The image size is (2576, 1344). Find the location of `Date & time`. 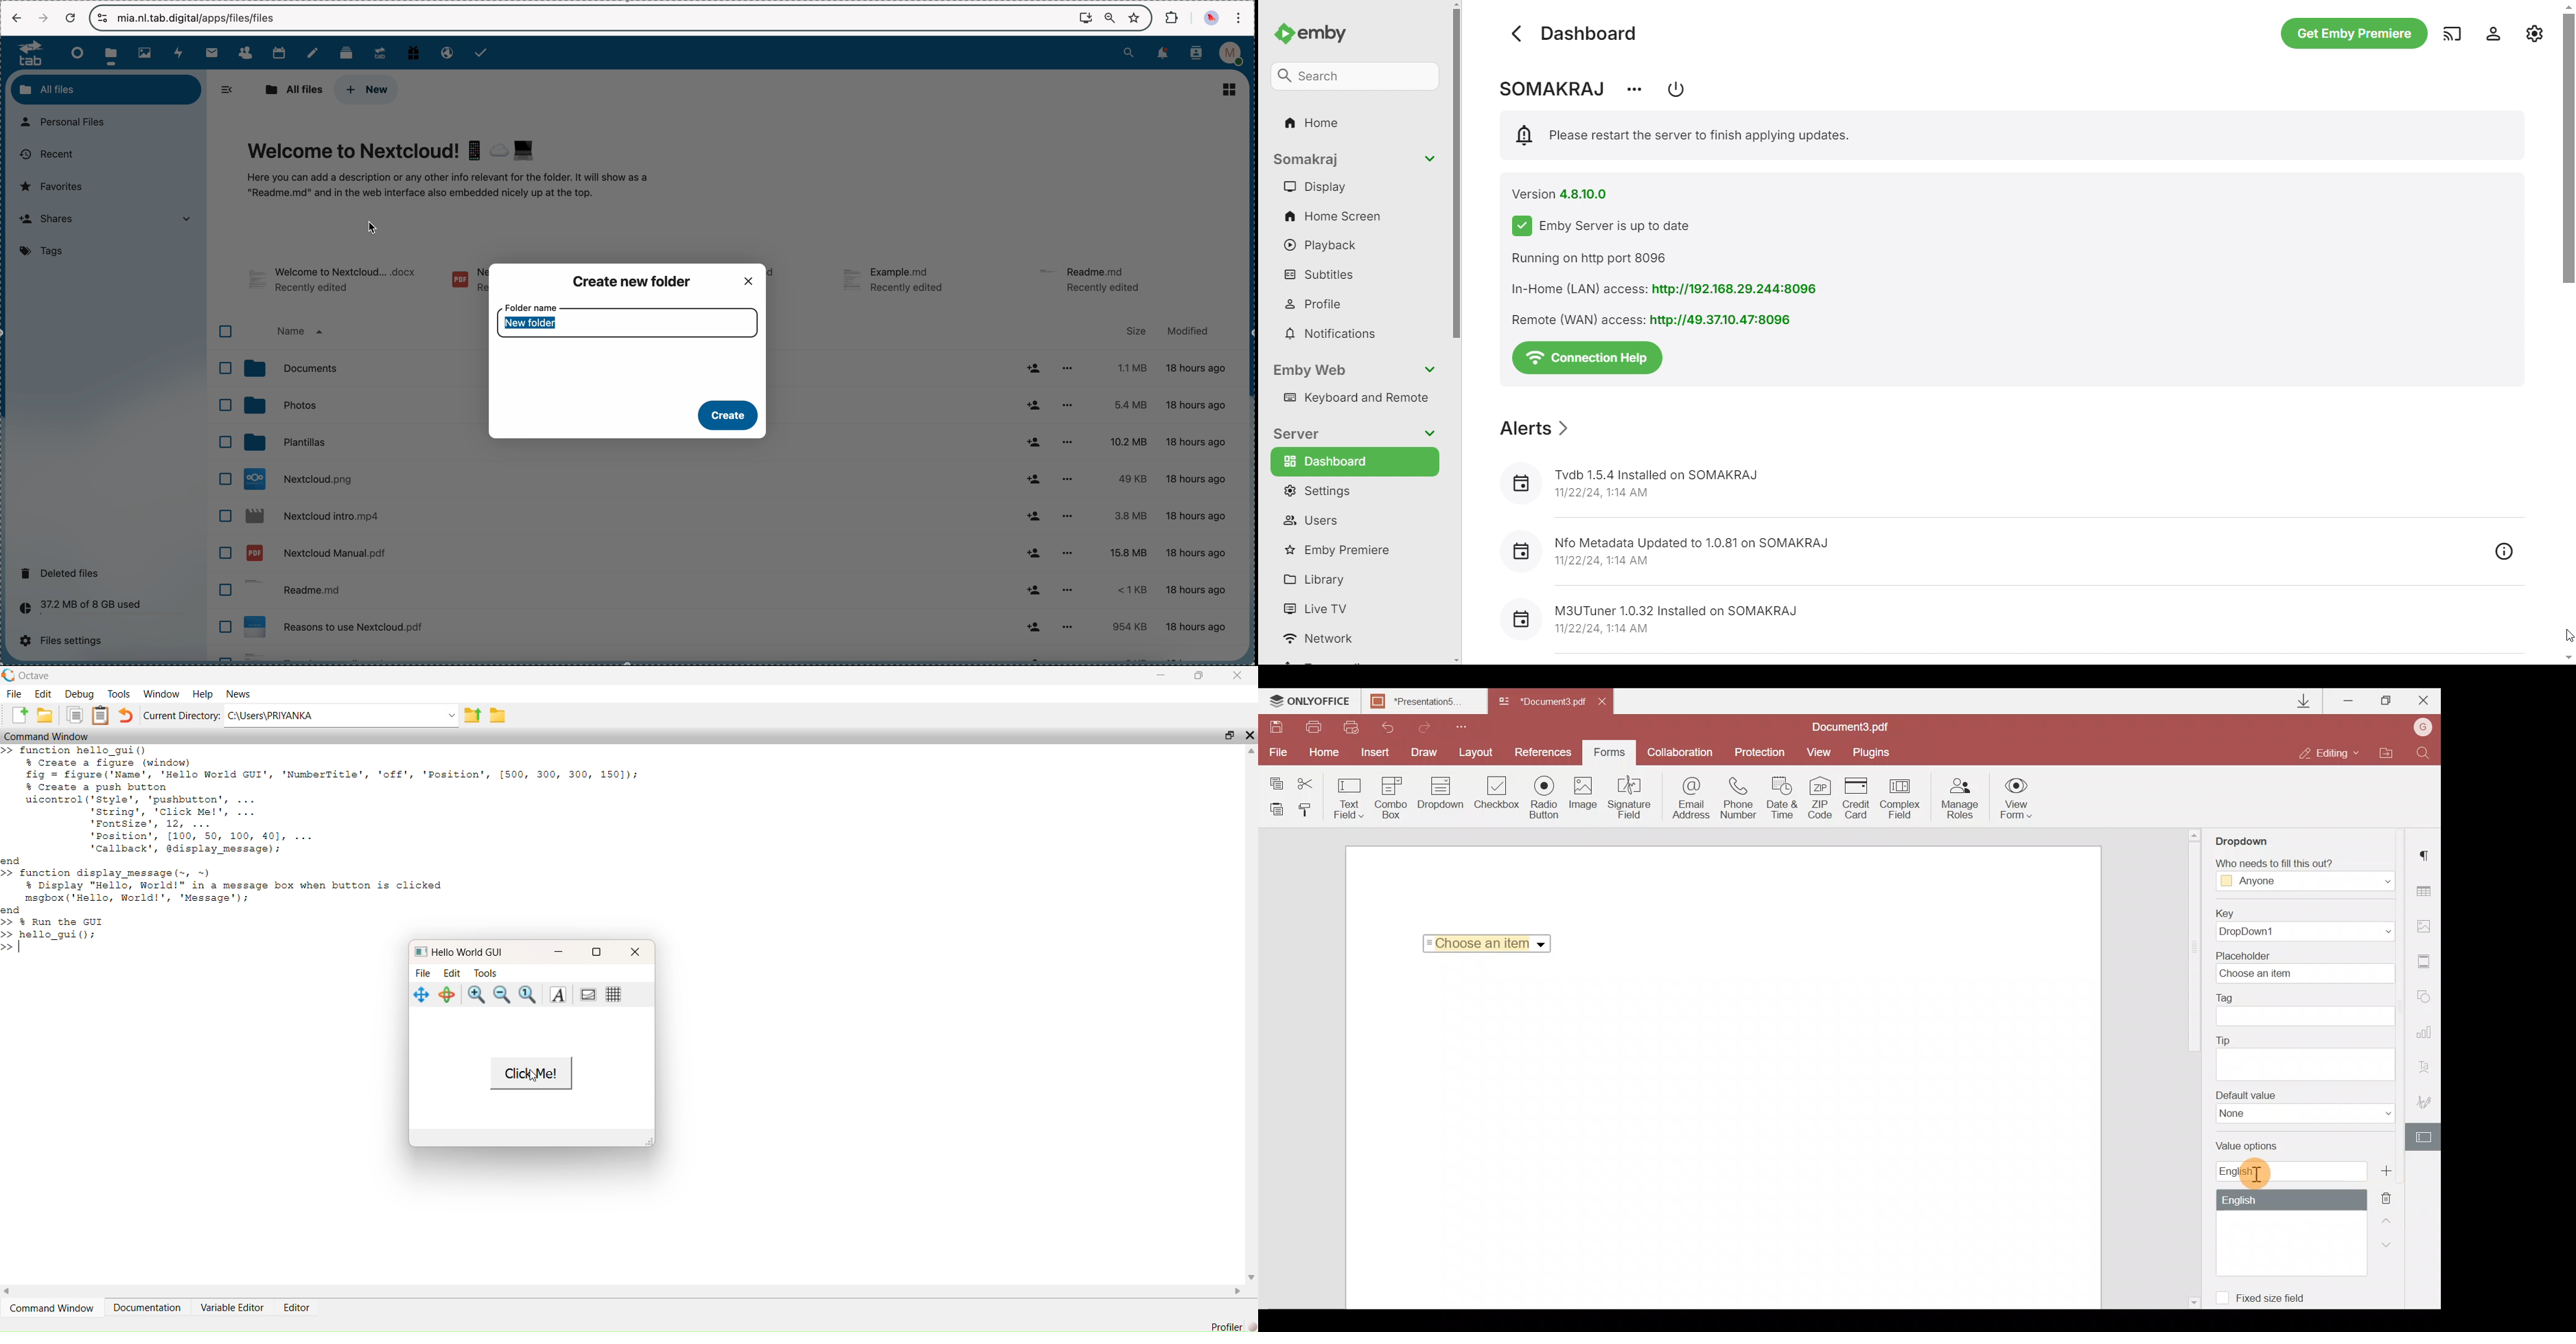

Date & time is located at coordinates (1783, 800).